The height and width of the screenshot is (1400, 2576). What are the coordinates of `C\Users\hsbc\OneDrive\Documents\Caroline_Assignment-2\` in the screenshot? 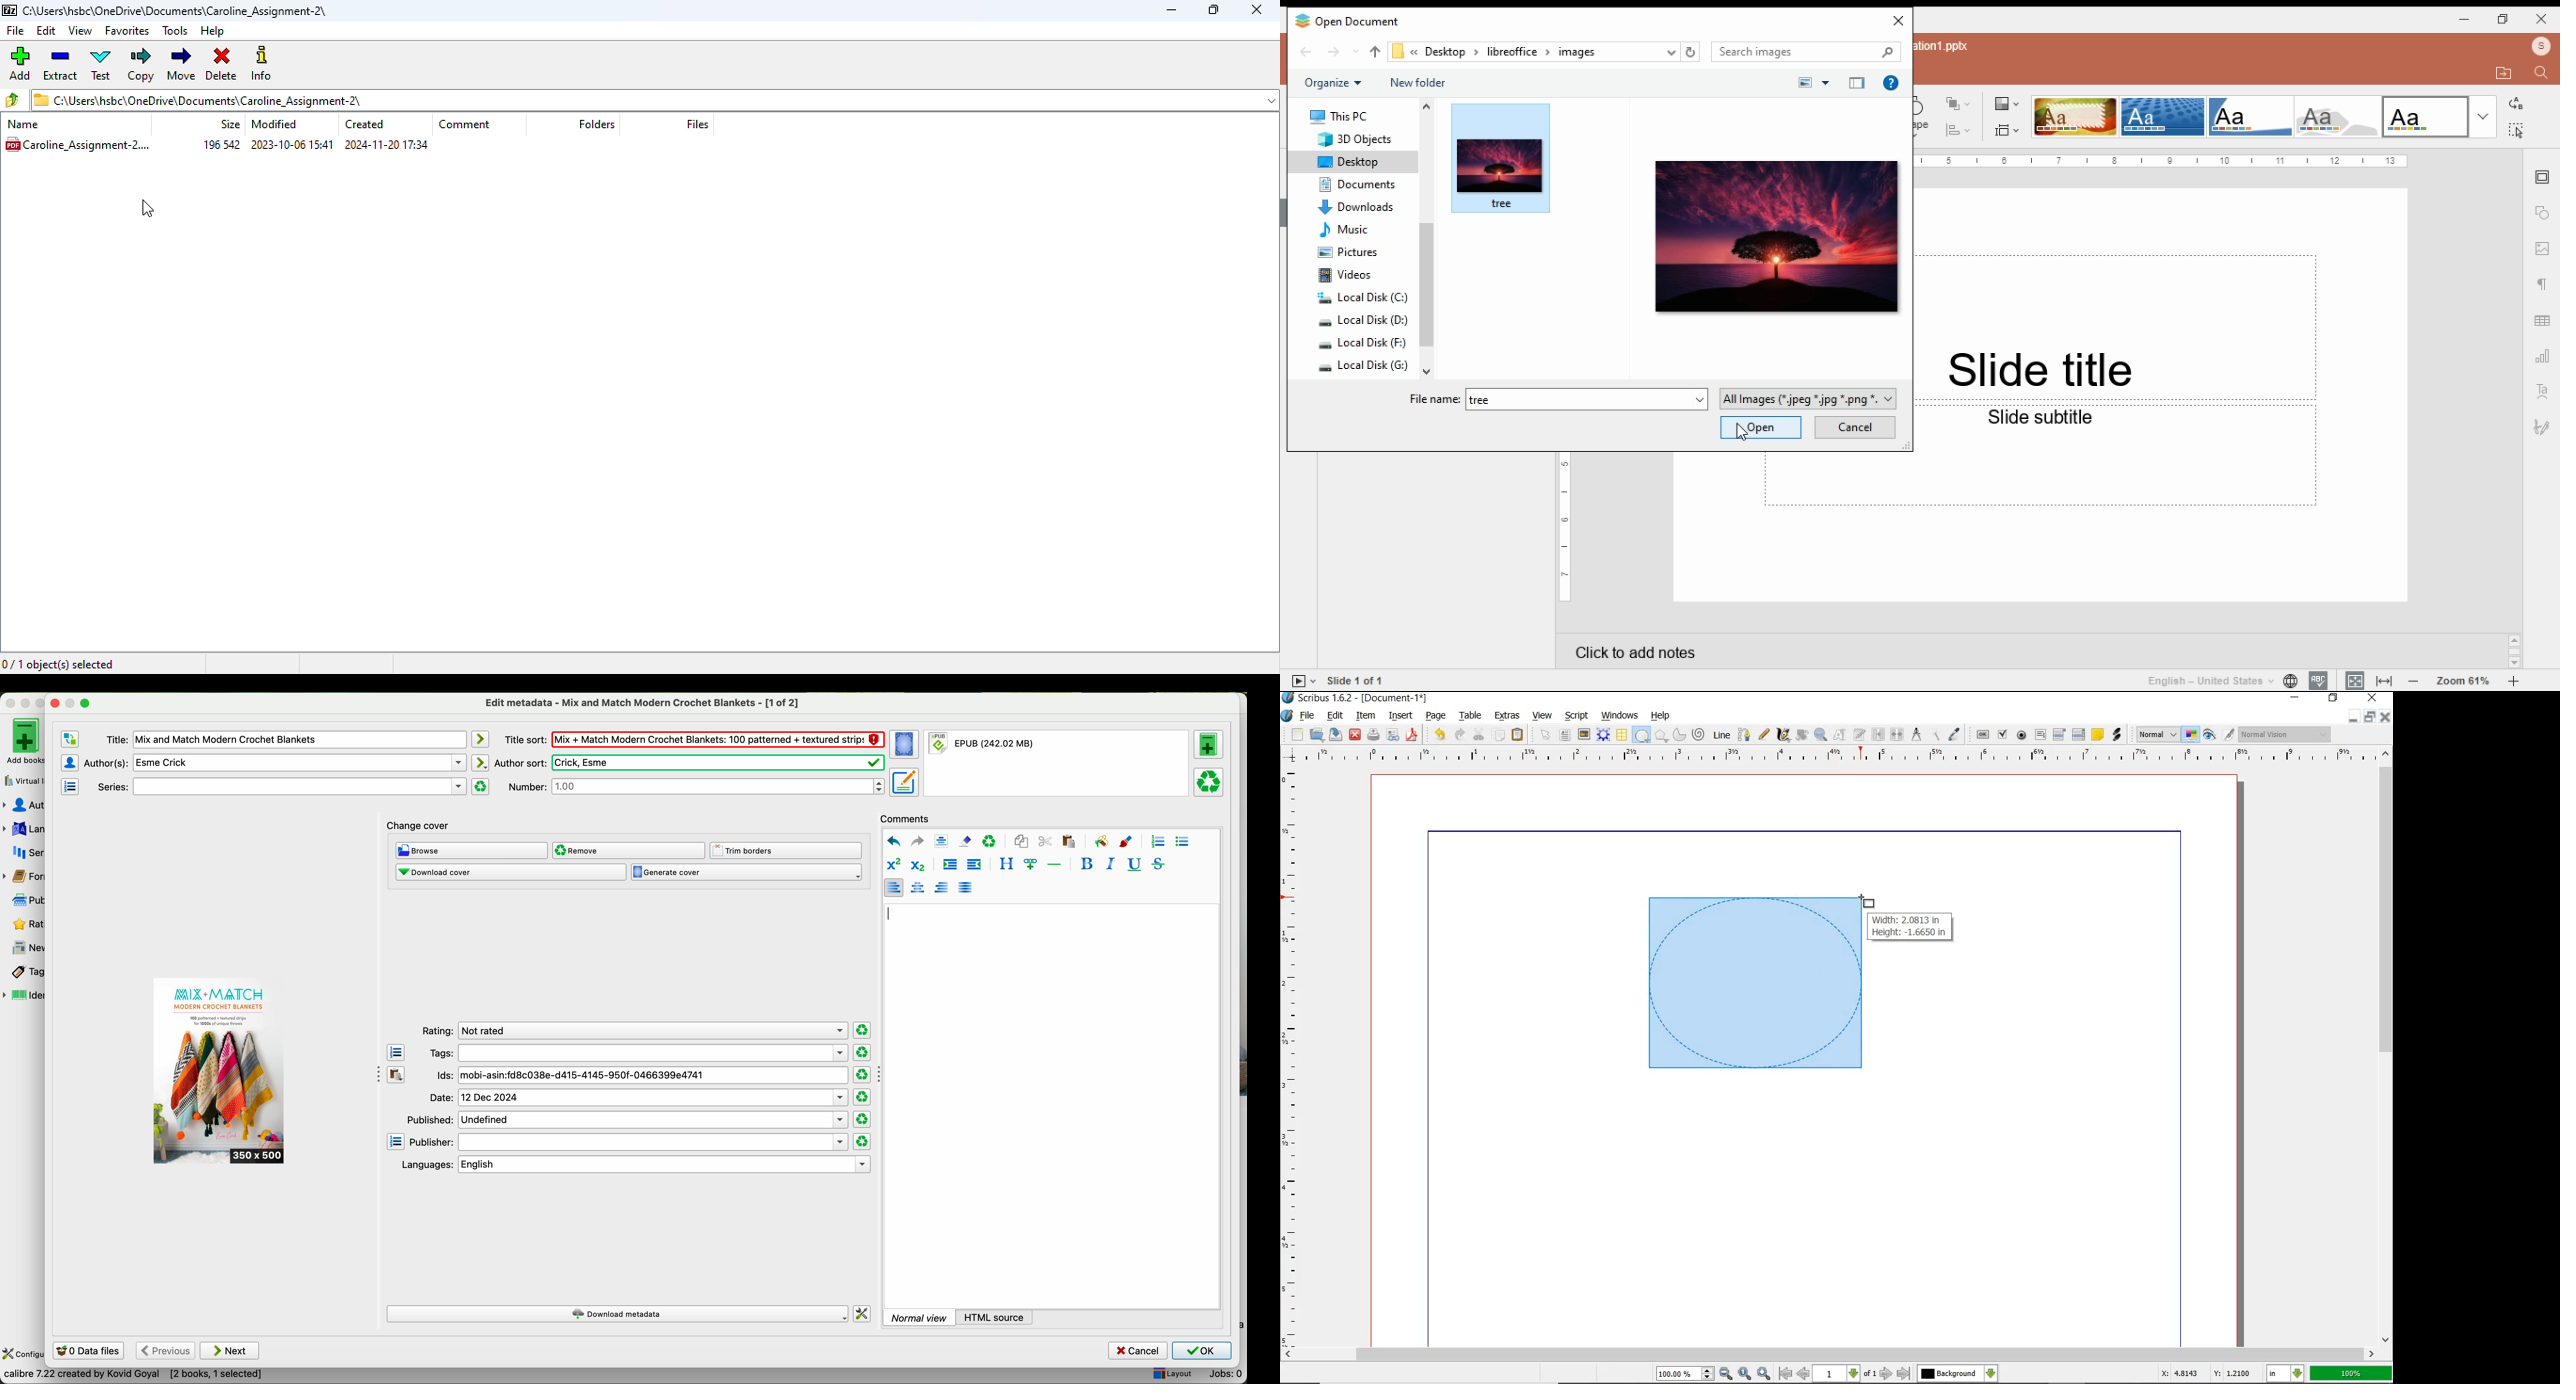 It's located at (179, 9).